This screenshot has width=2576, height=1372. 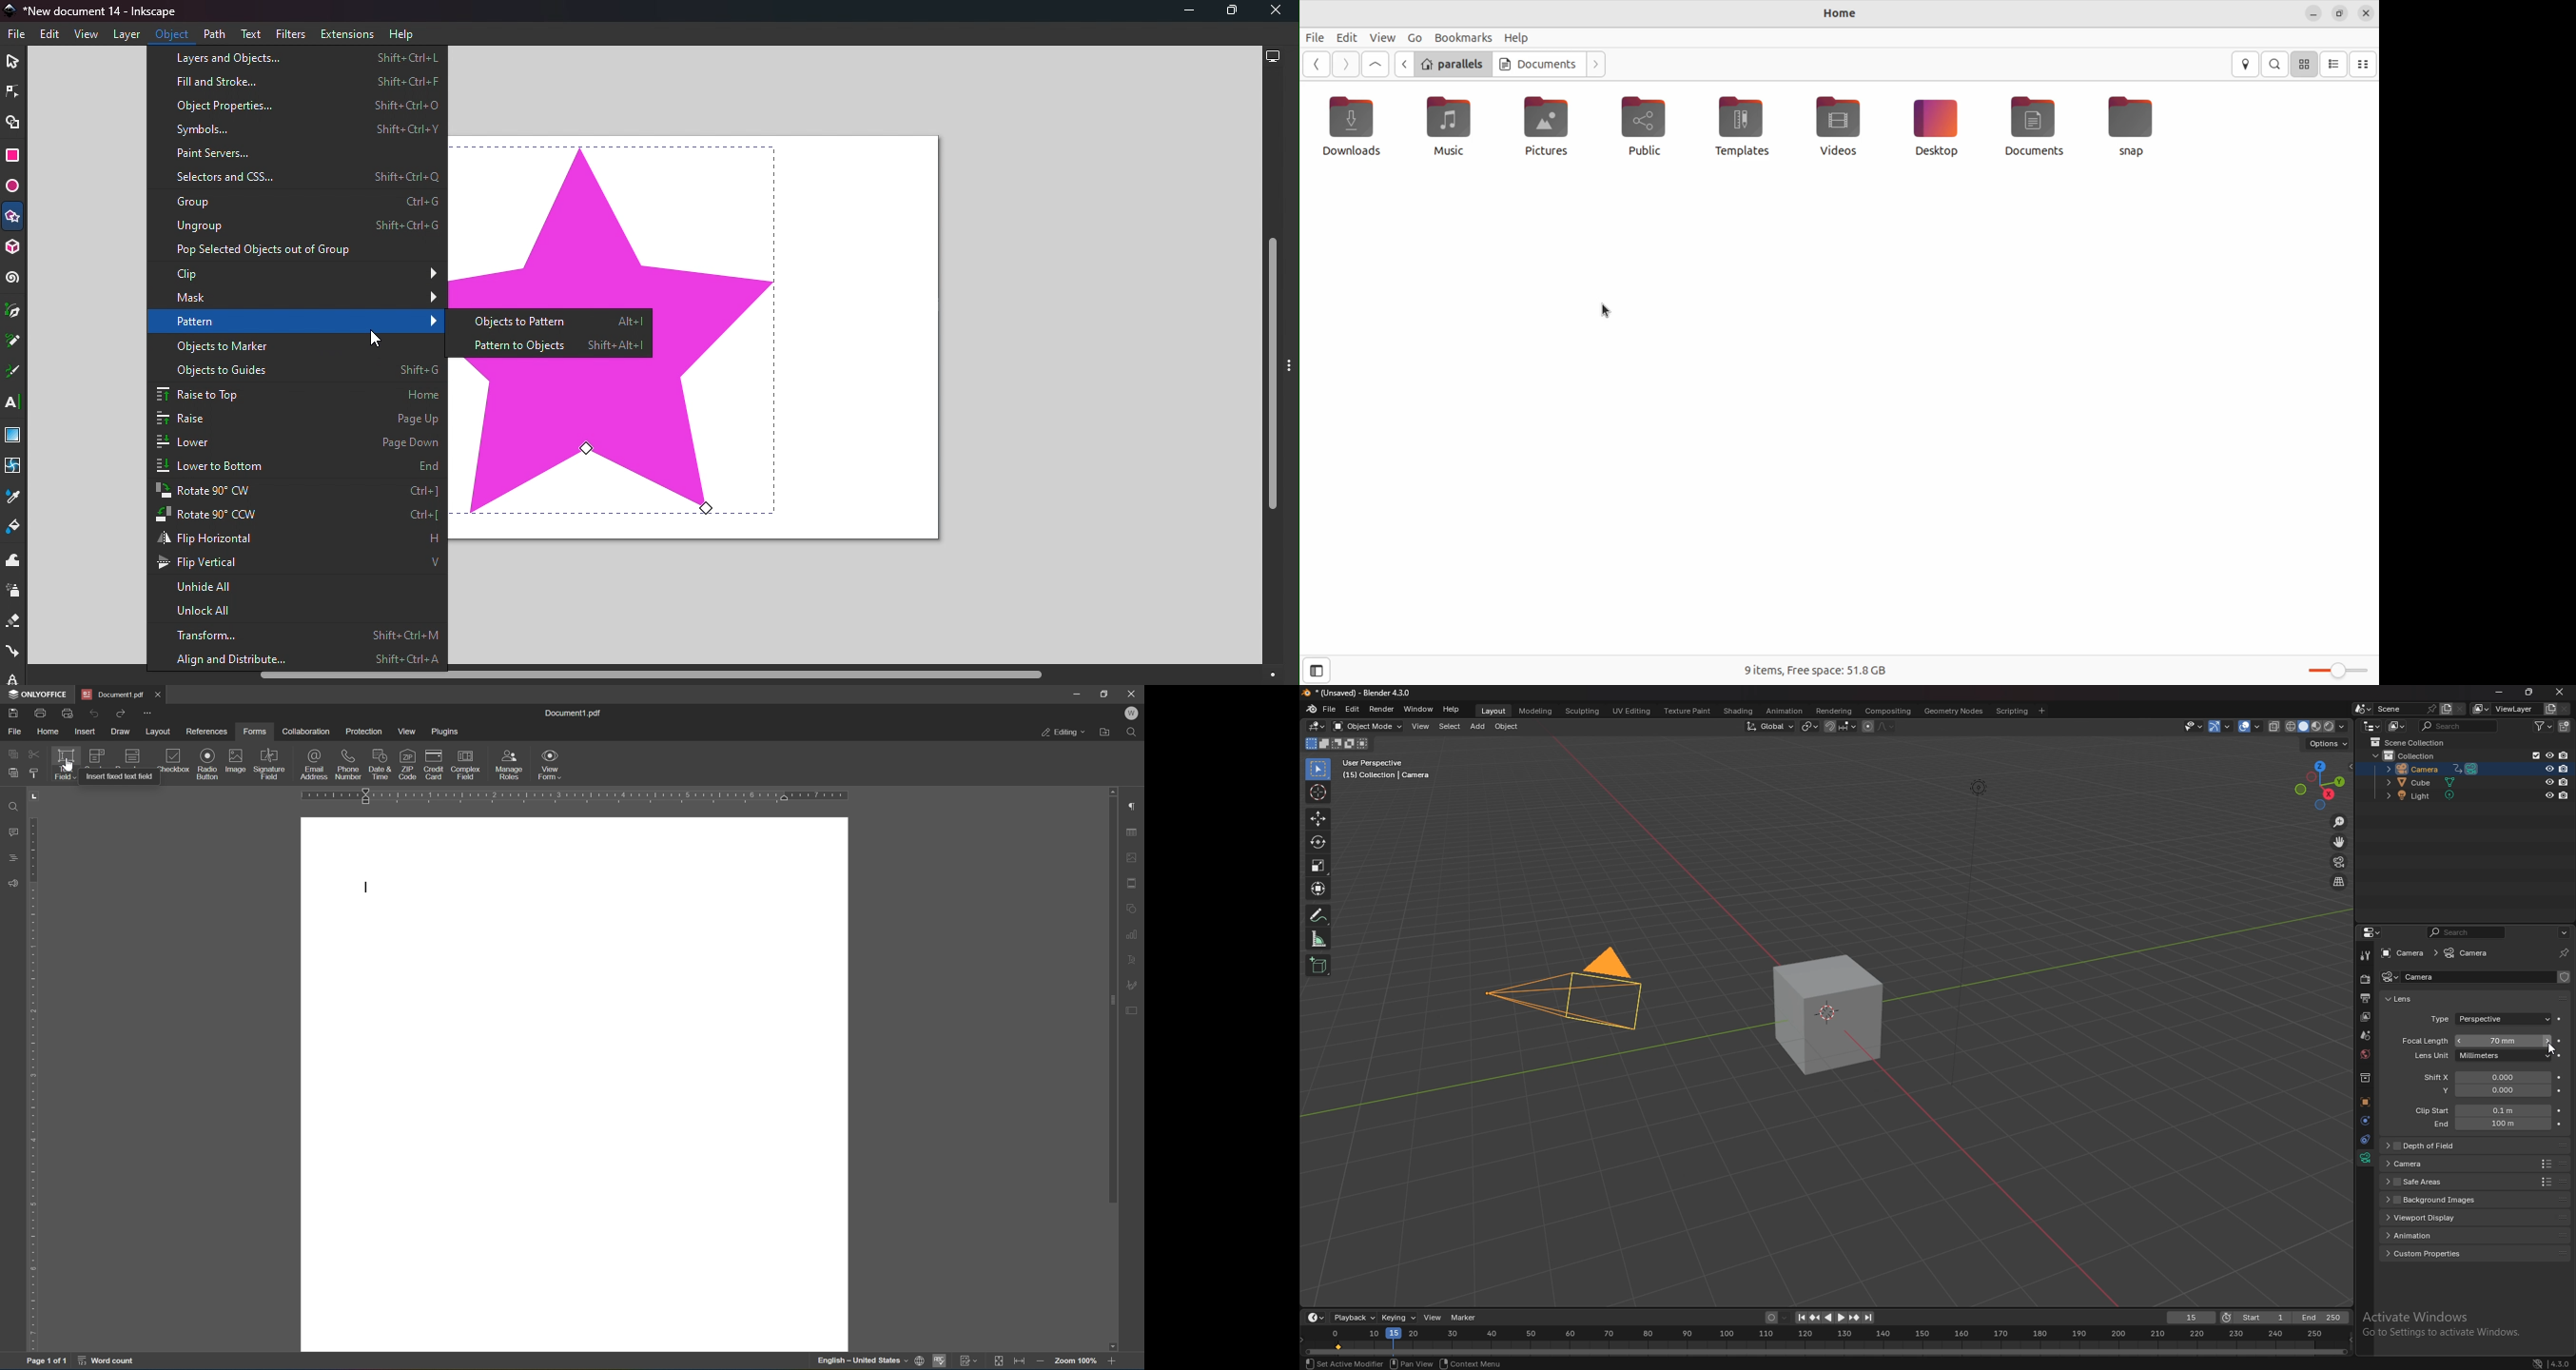 What do you see at coordinates (43, 1362) in the screenshot?
I see `page 1 of 1` at bounding box center [43, 1362].